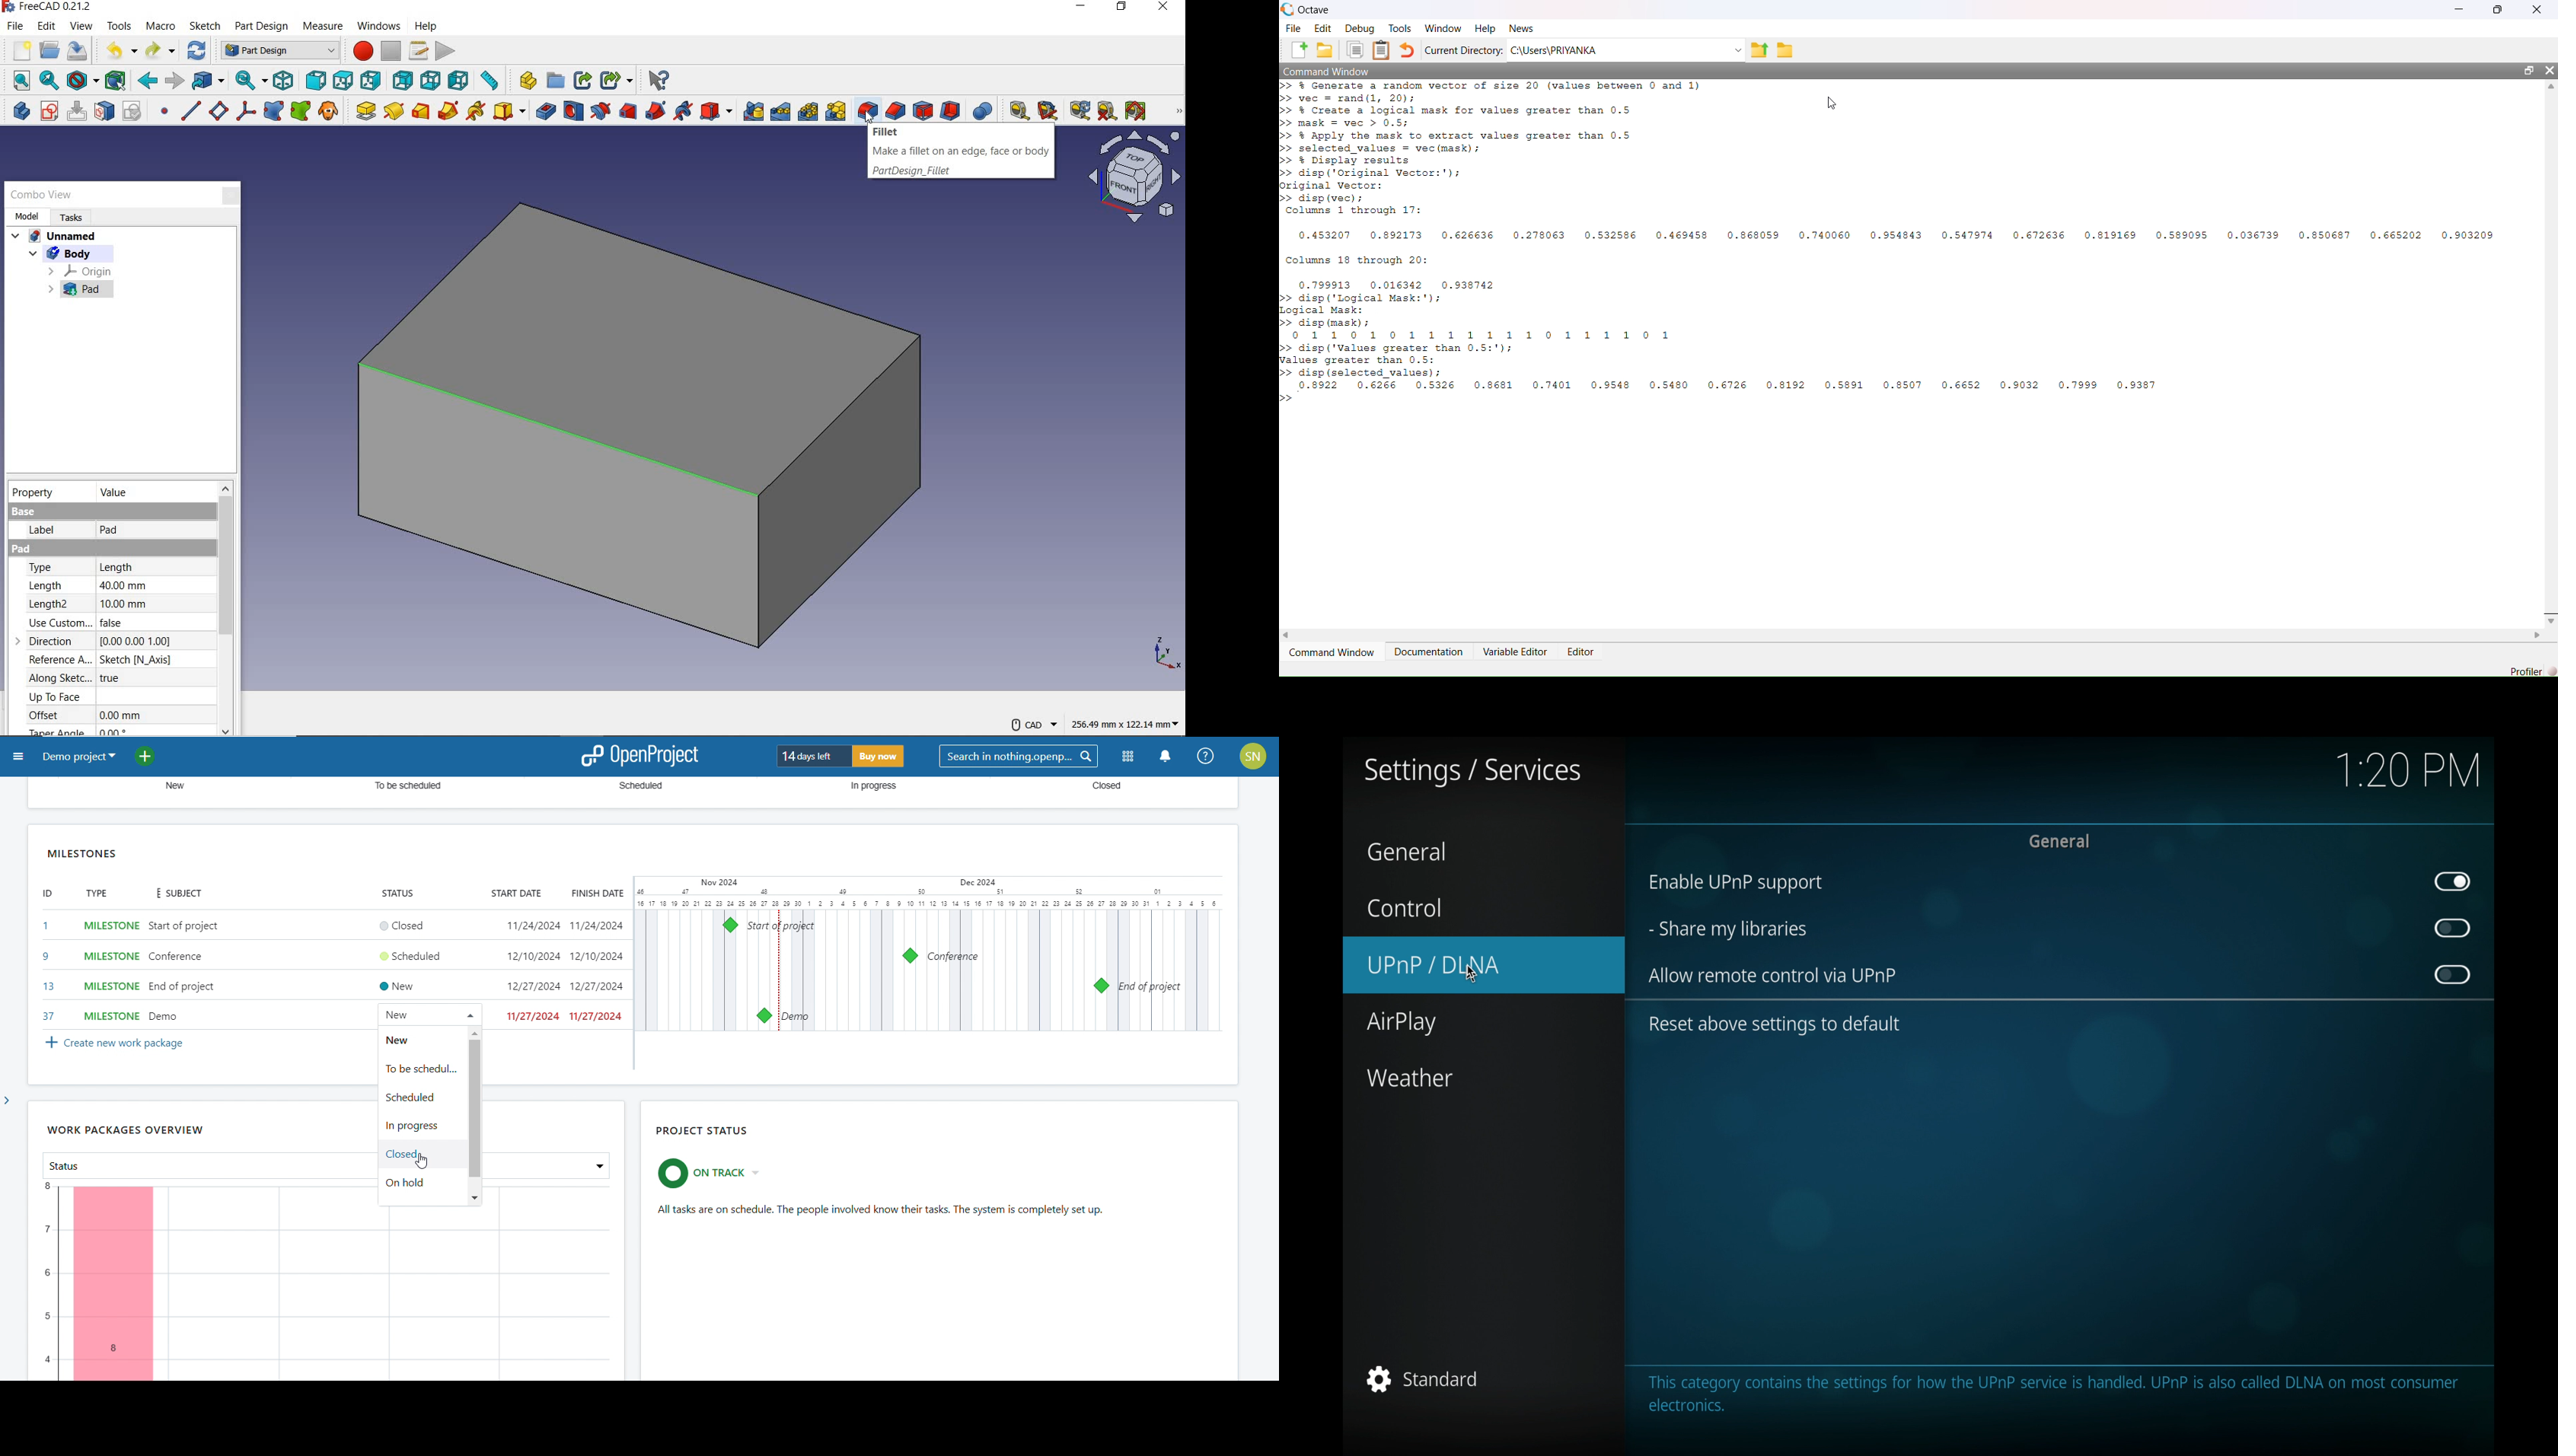 This screenshot has height=1456, width=2576. What do you see at coordinates (170, 786) in the screenshot?
I see `new` at bounding box center [170, 786].